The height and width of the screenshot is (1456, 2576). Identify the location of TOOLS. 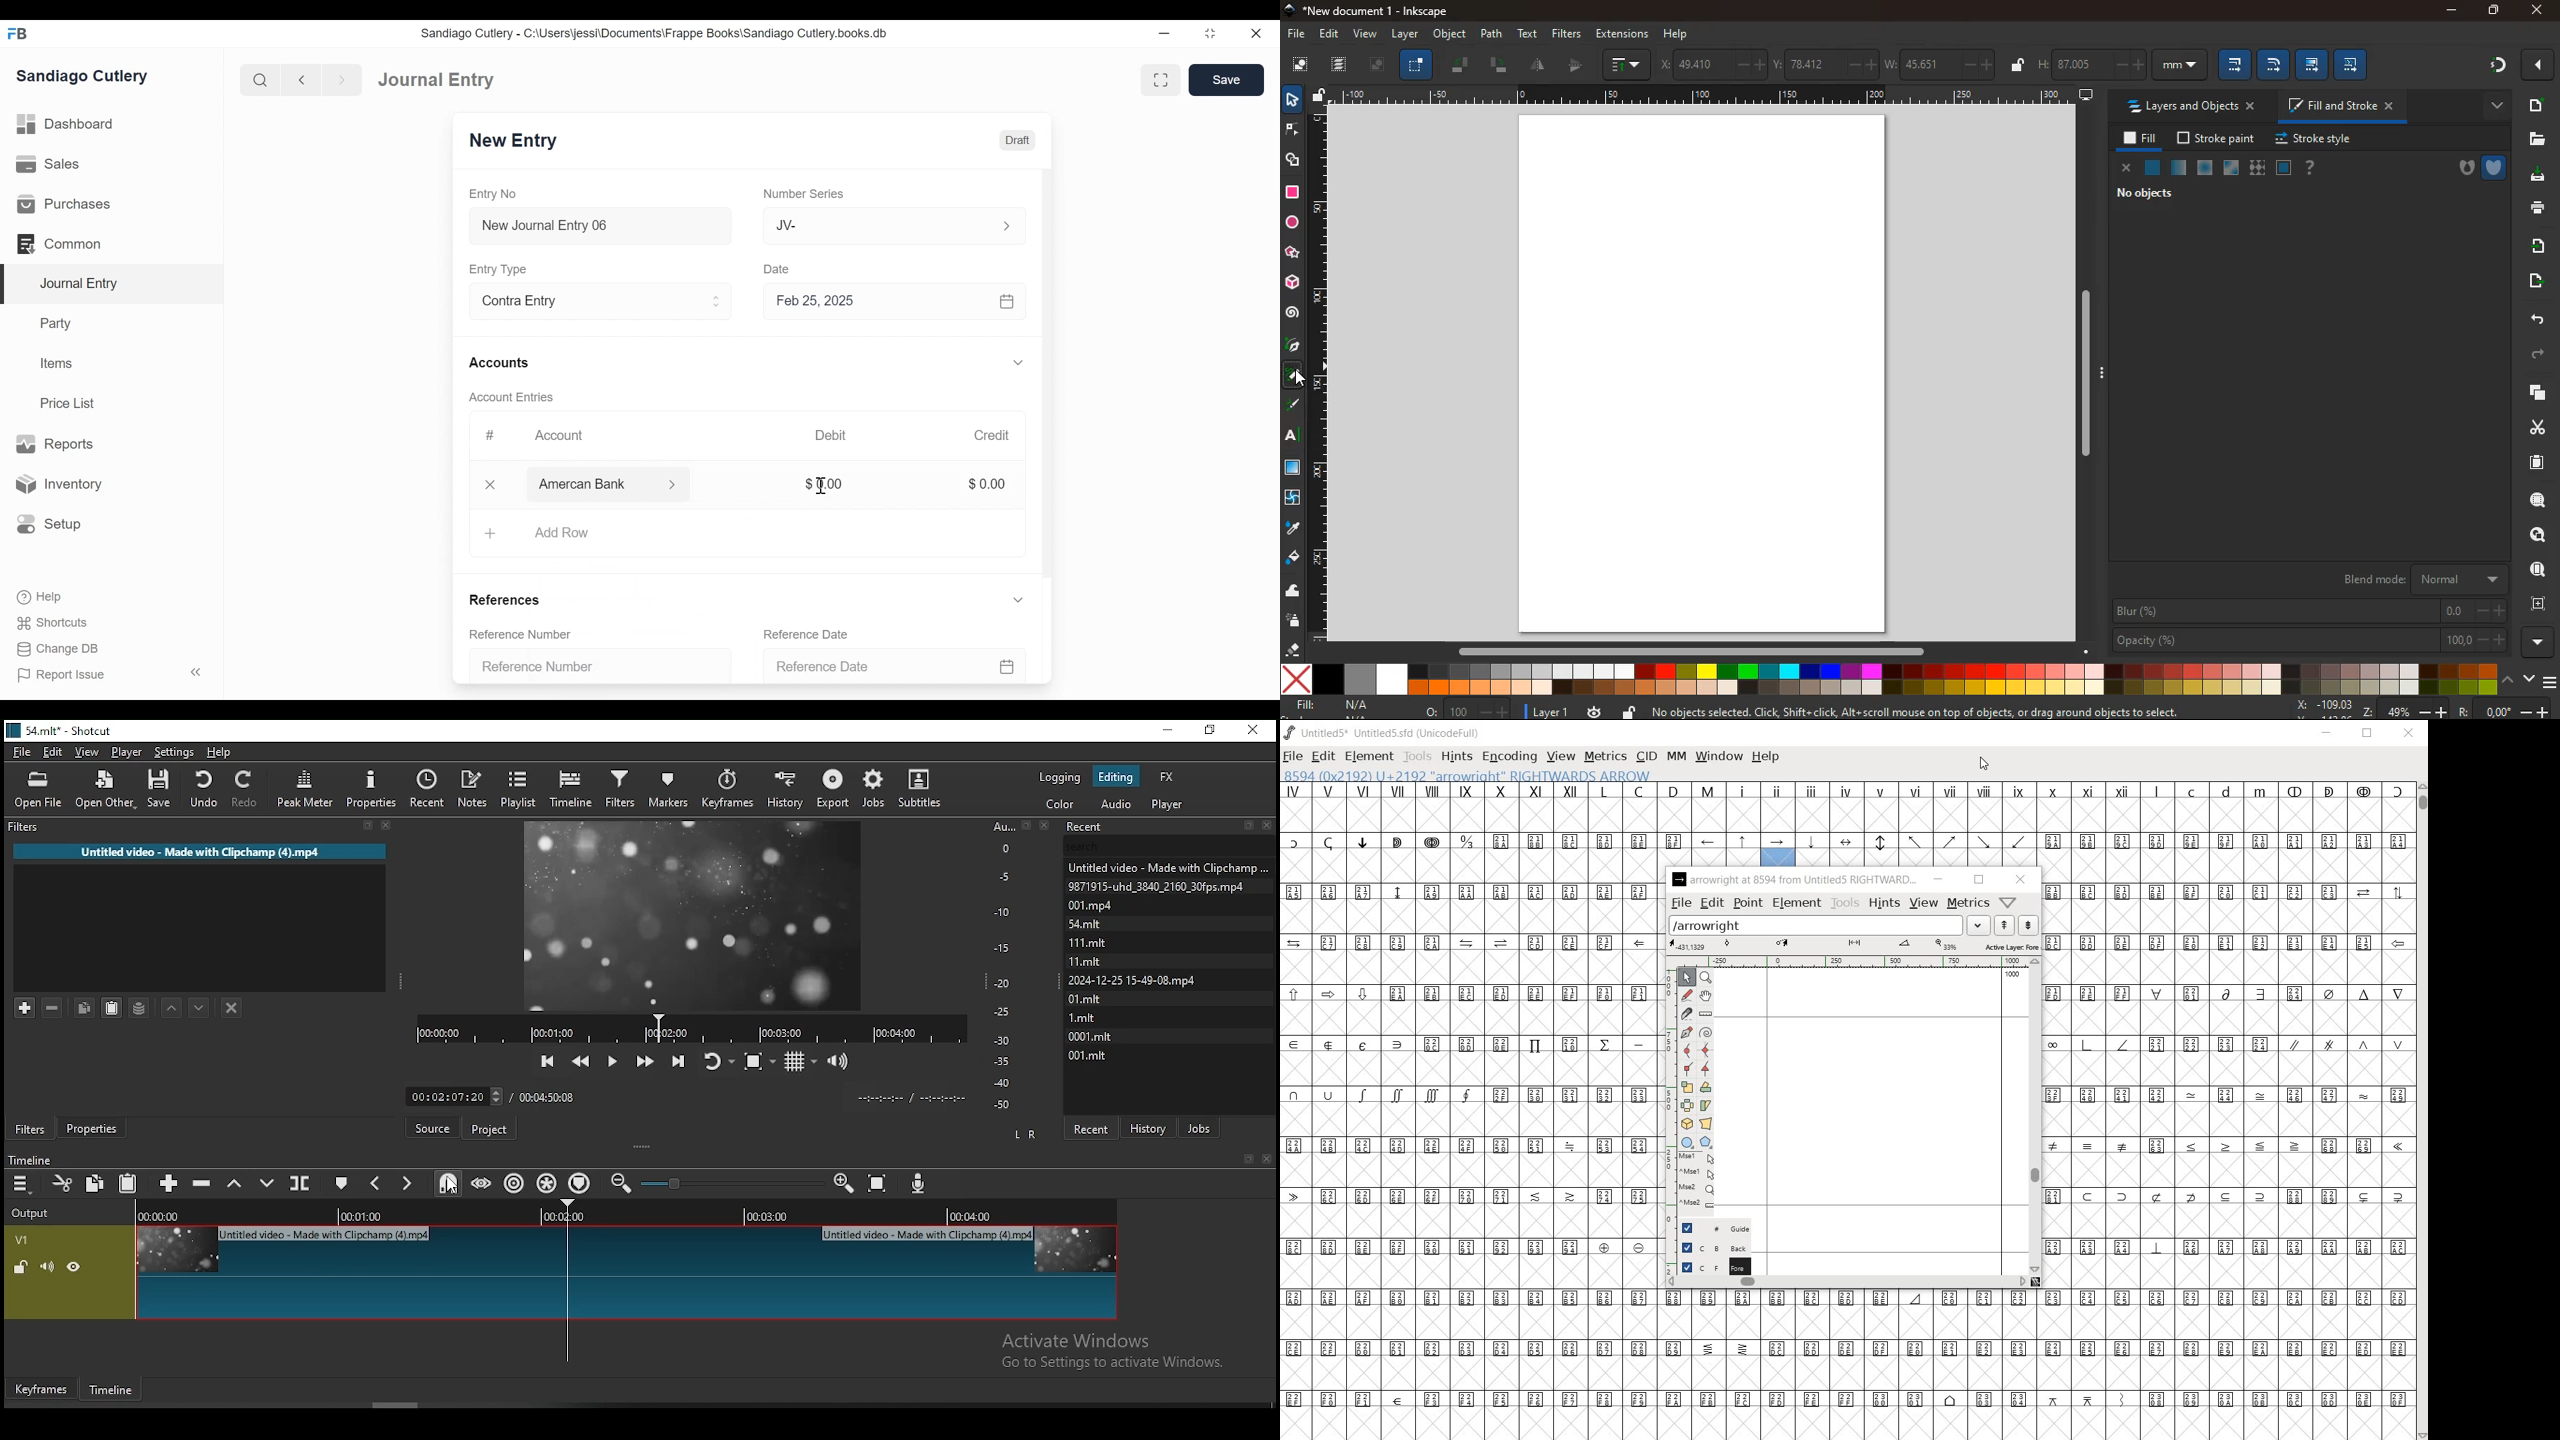
(1416, 757).